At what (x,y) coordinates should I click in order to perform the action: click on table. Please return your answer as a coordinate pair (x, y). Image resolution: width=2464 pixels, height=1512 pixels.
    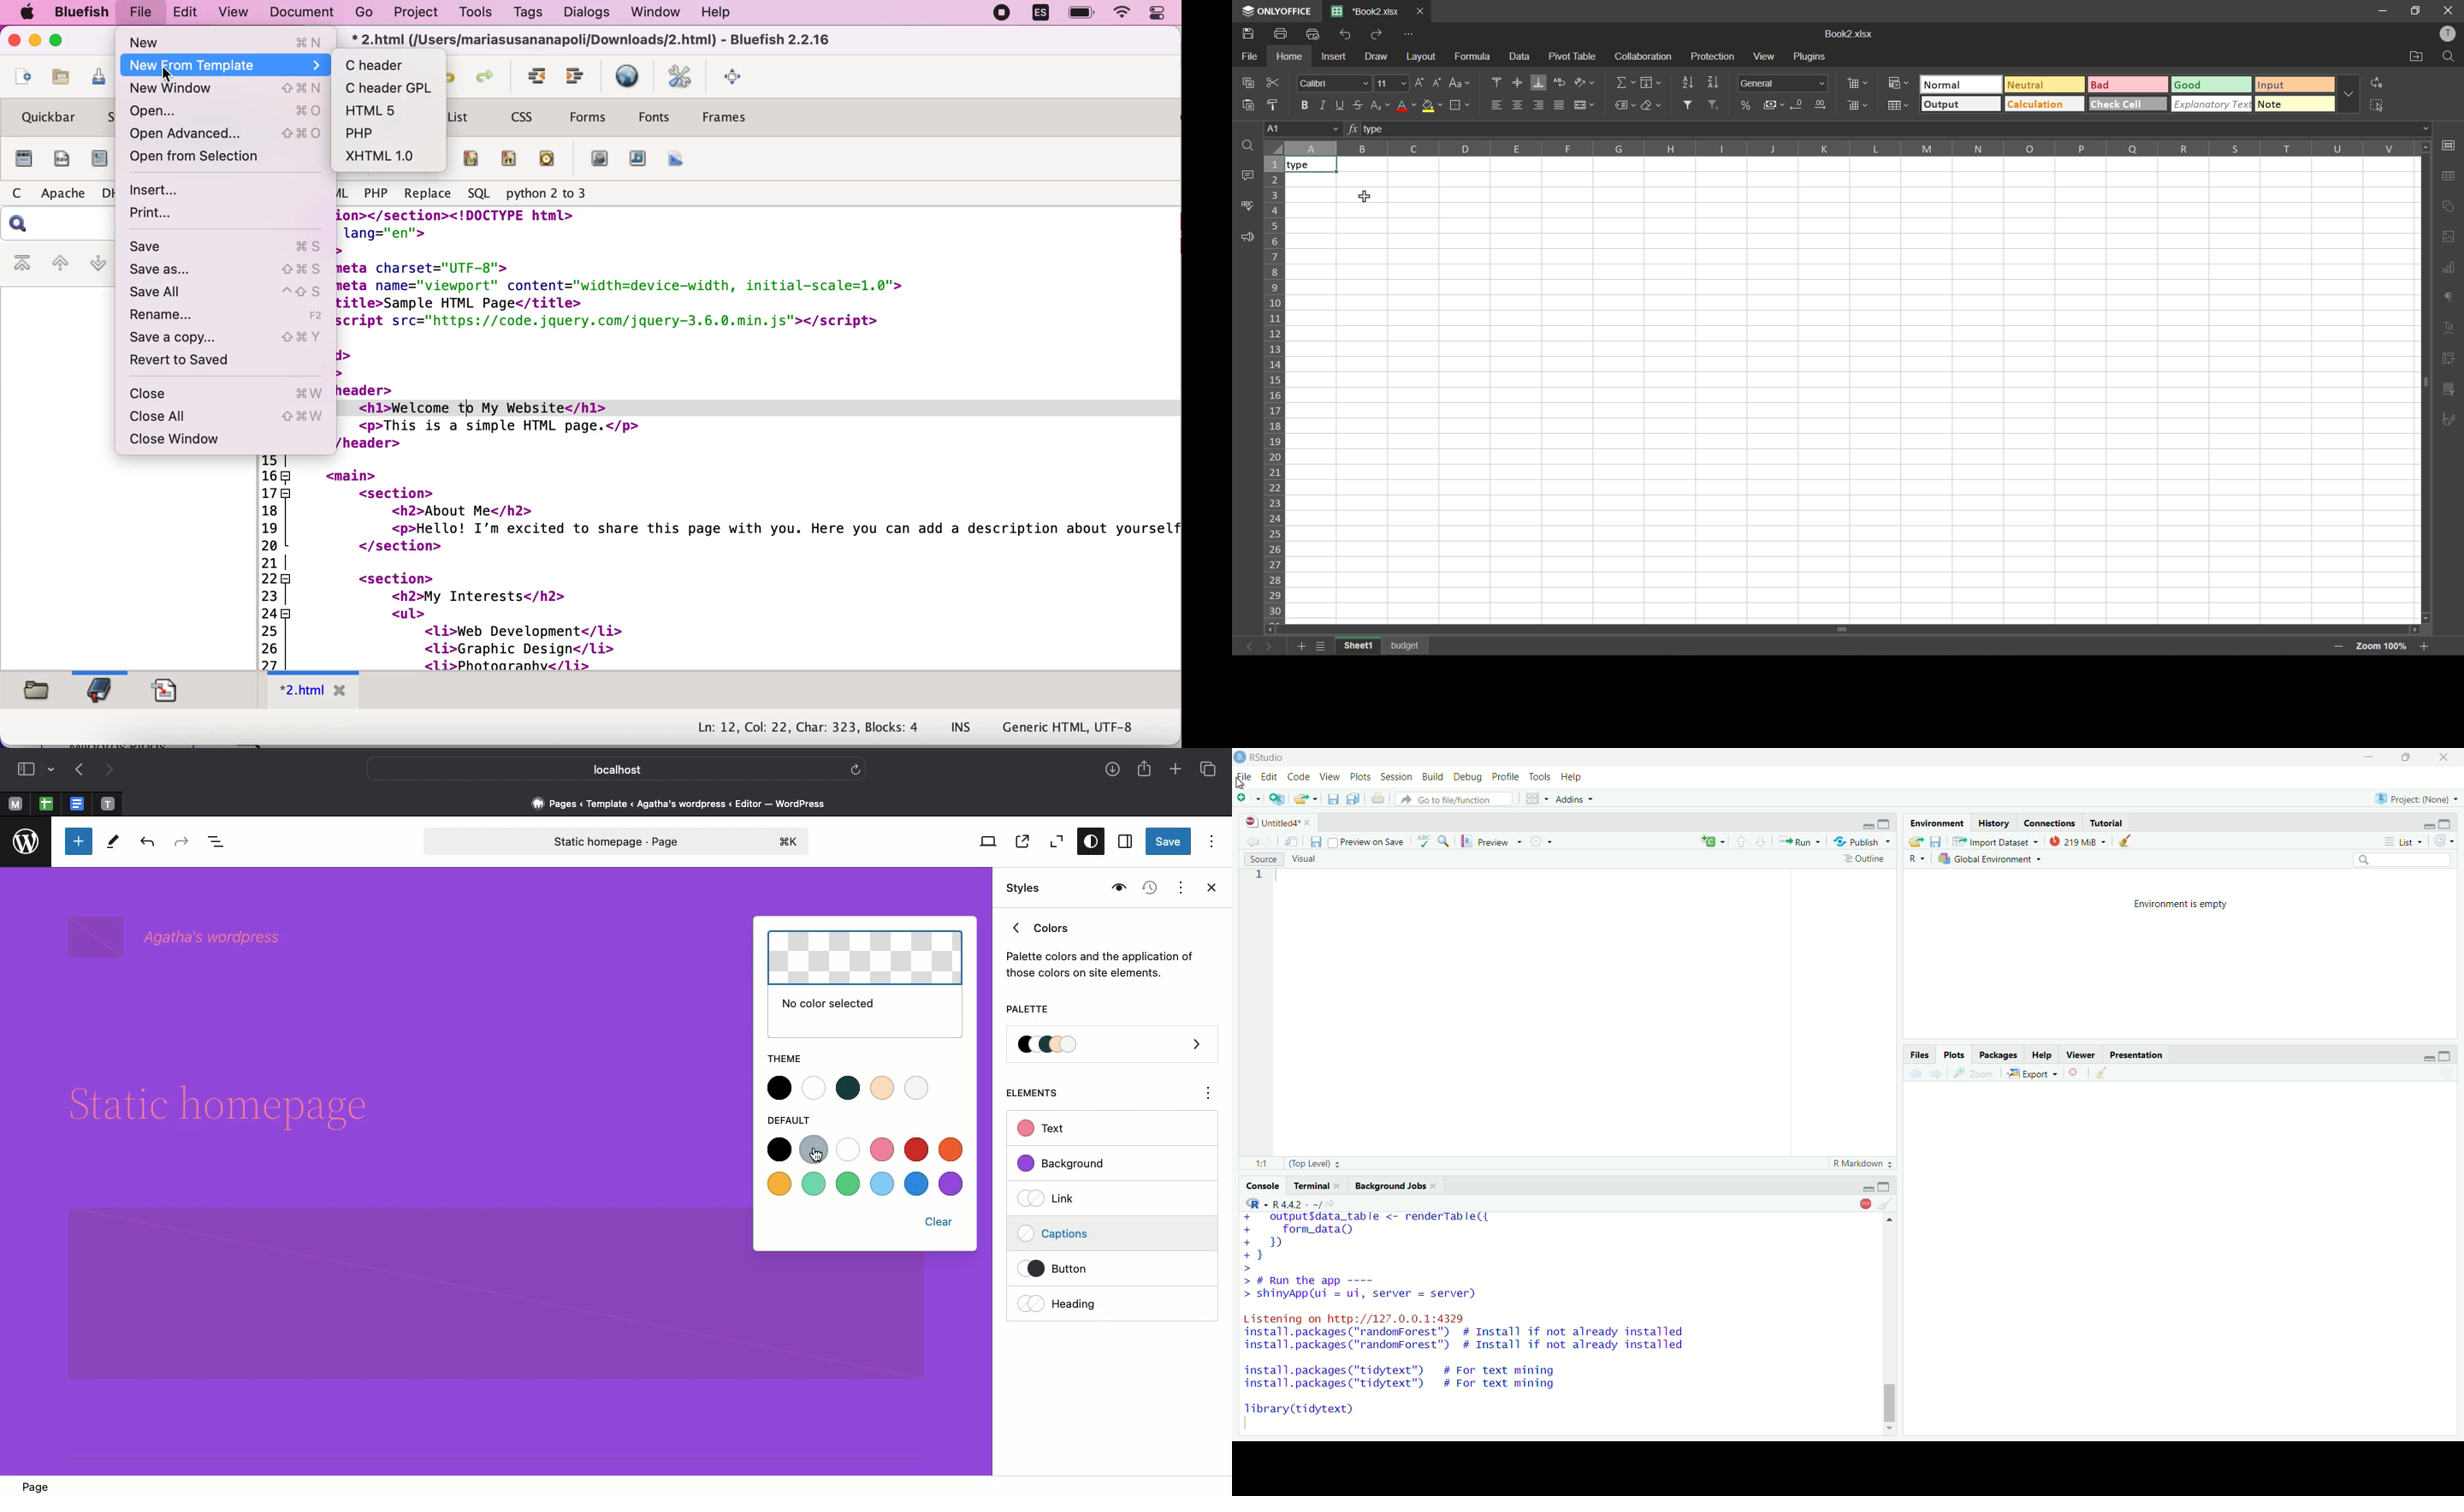
    Looking at the image, I should click on (2452, 176).